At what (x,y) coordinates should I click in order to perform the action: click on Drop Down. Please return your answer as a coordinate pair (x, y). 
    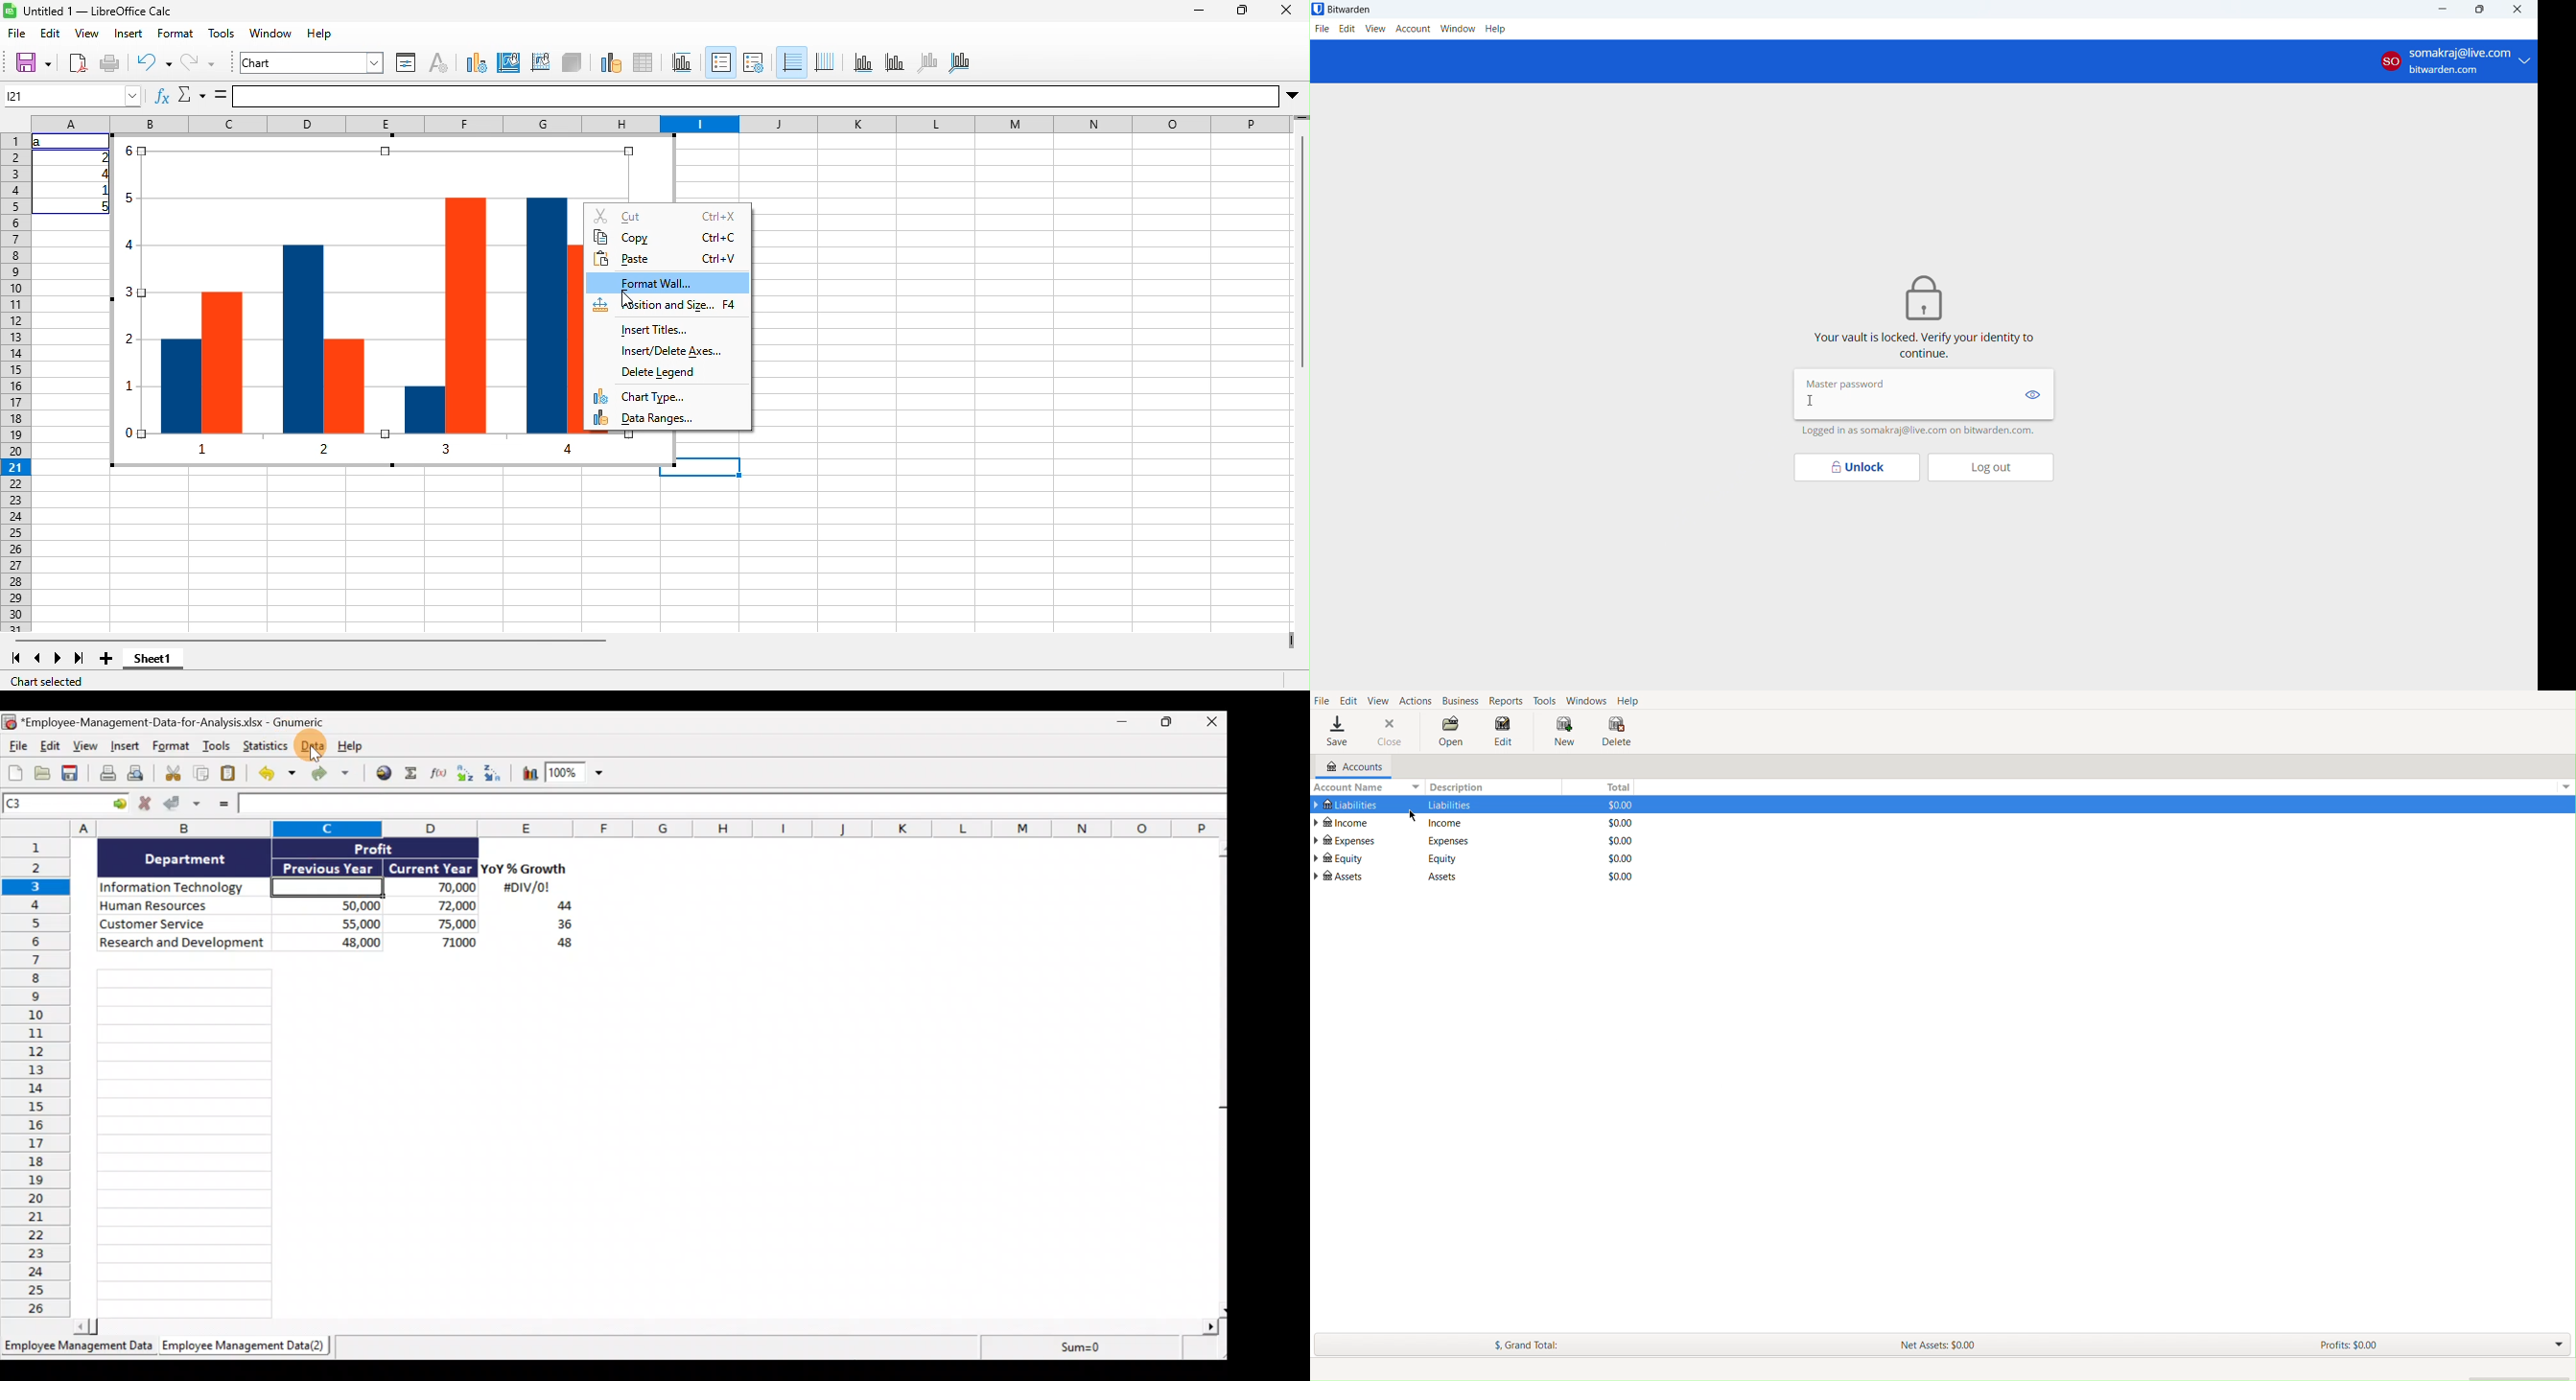
    Looking at the image, I should click on (2557, 1345).